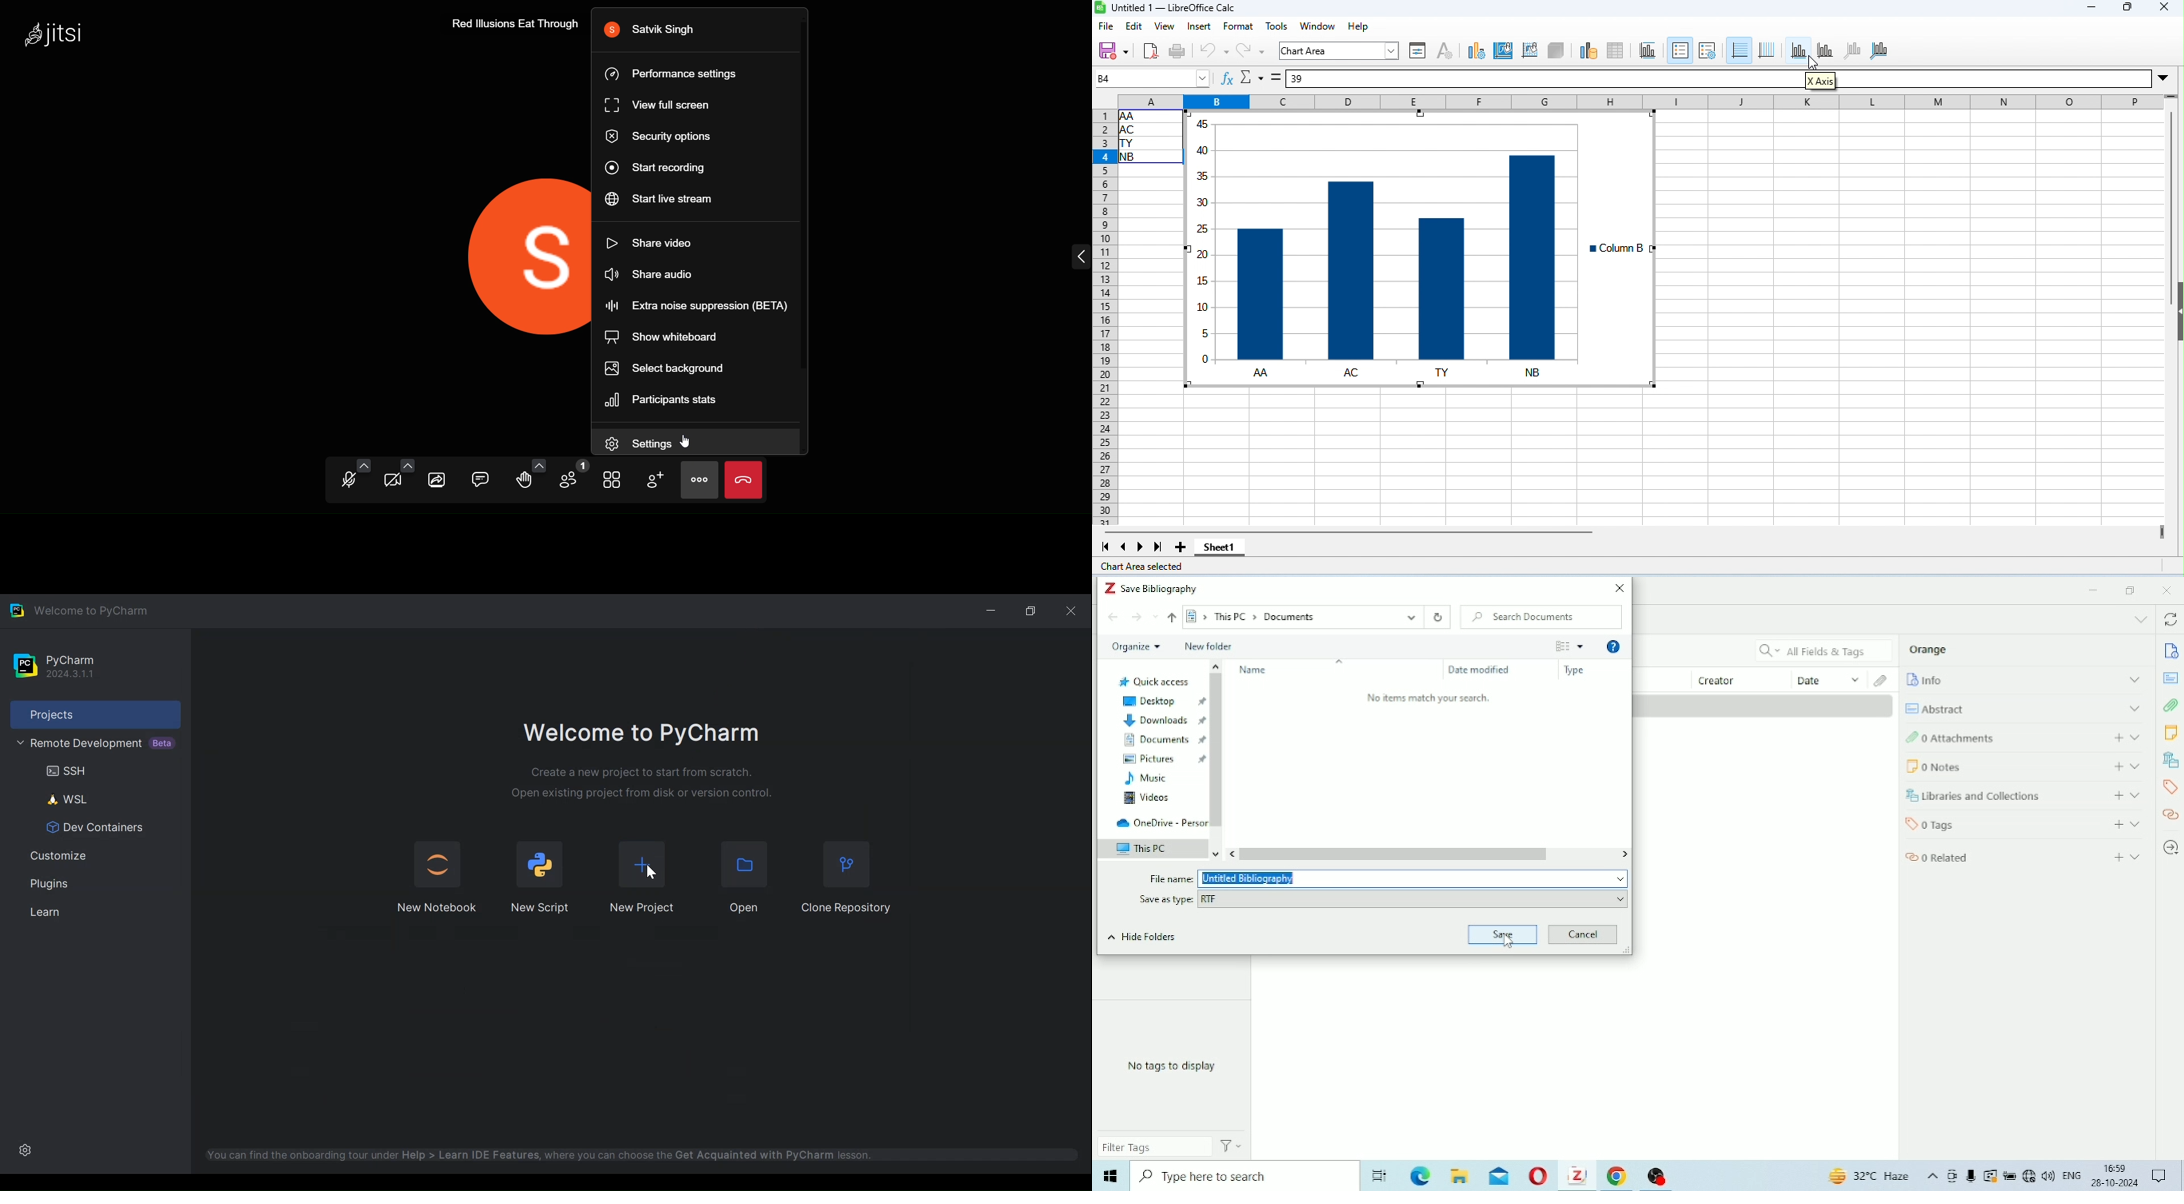 Image resolution: width=2184 pixels, height=1204 pixels. I want to click on File Explorer, so click(1461, 1176).